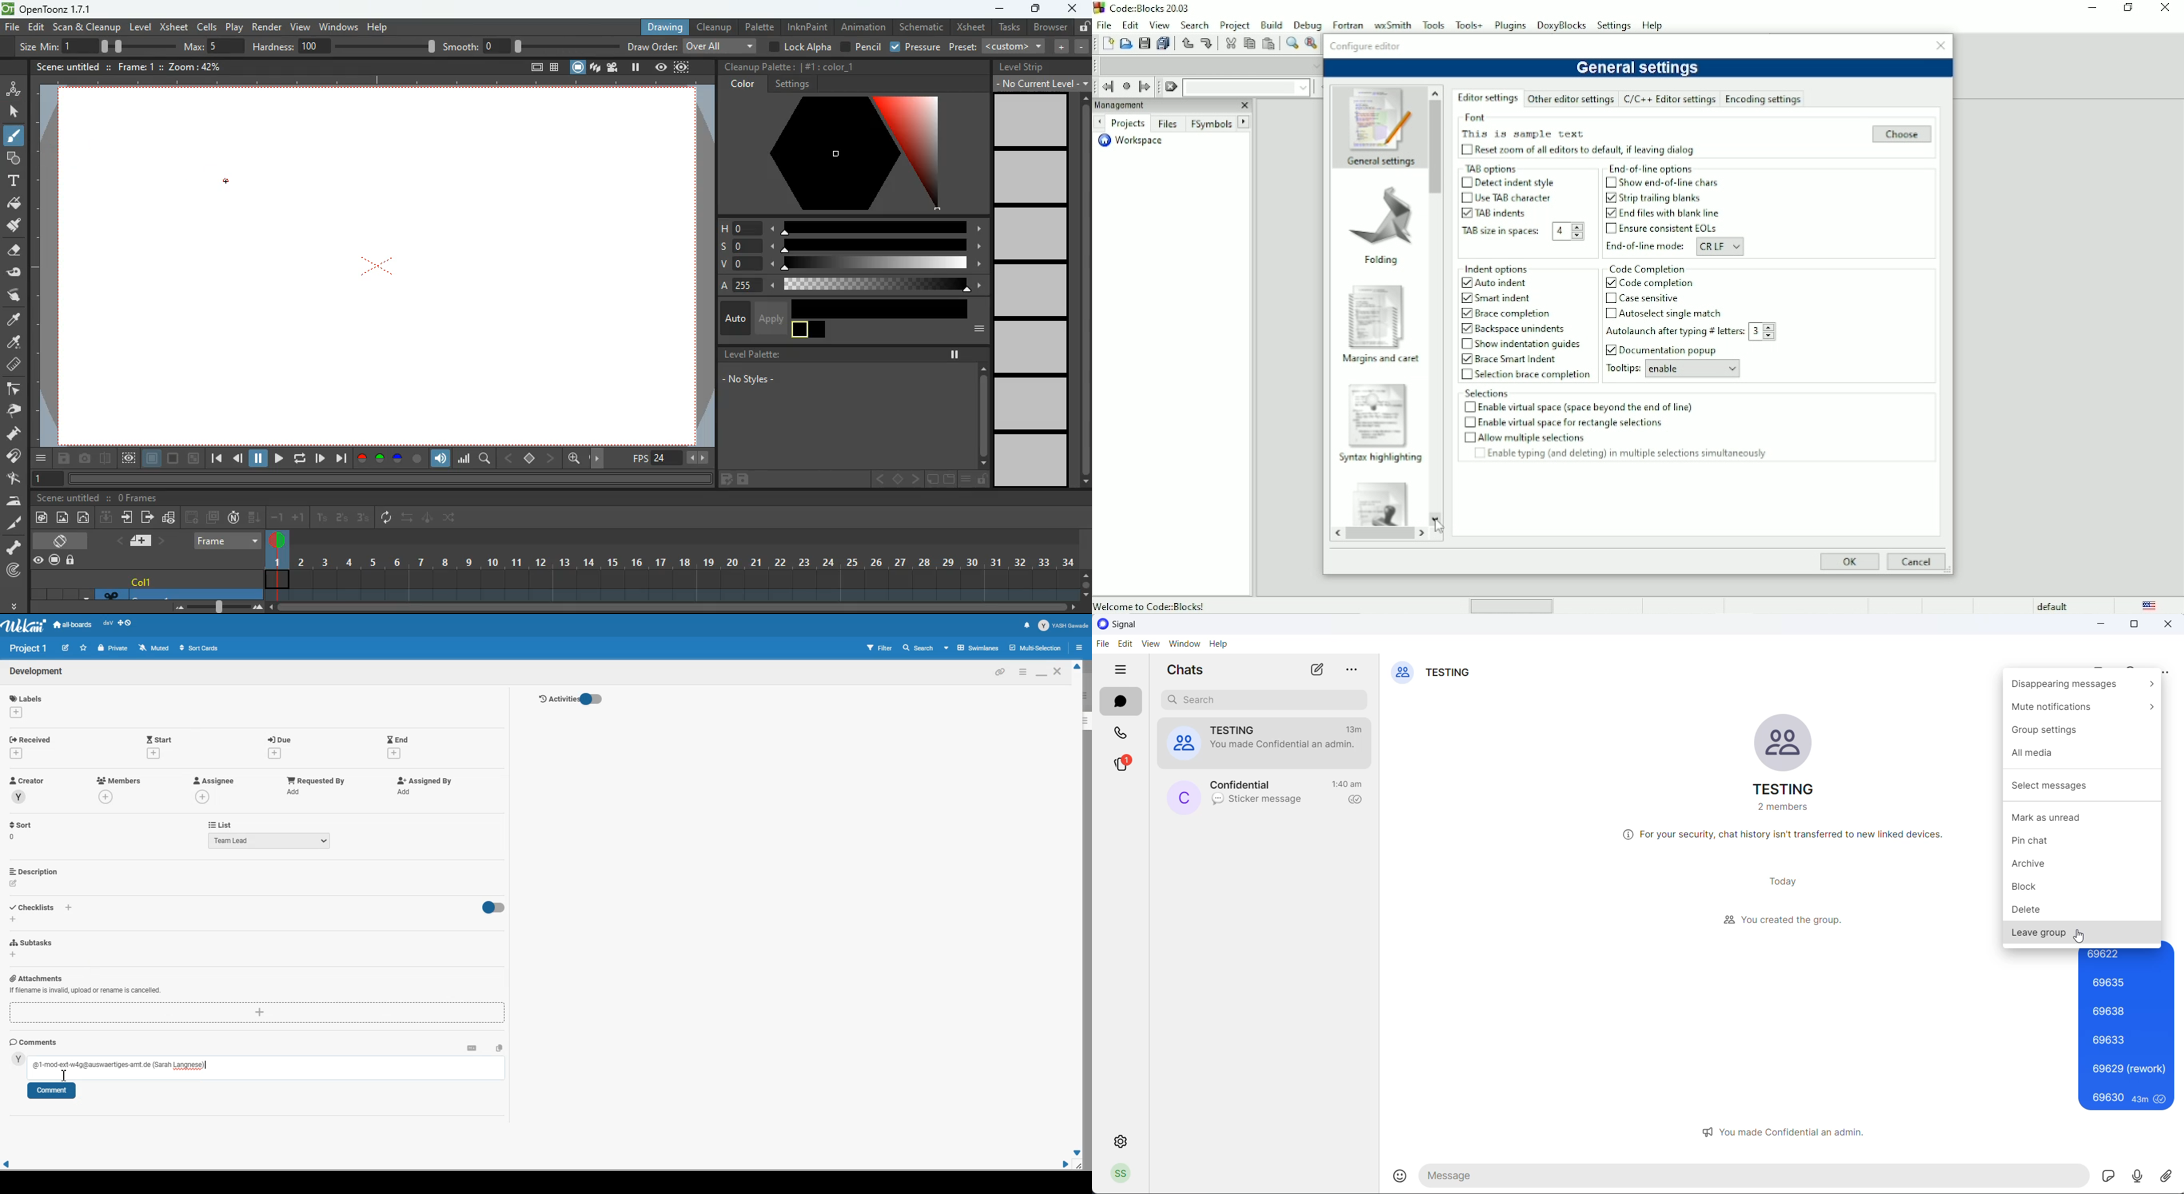 The image size is (2184, 1204). What do you see at coordinates (73, 625) in the screenshot?
I see `all-boards` at bounding box center [73, 625].